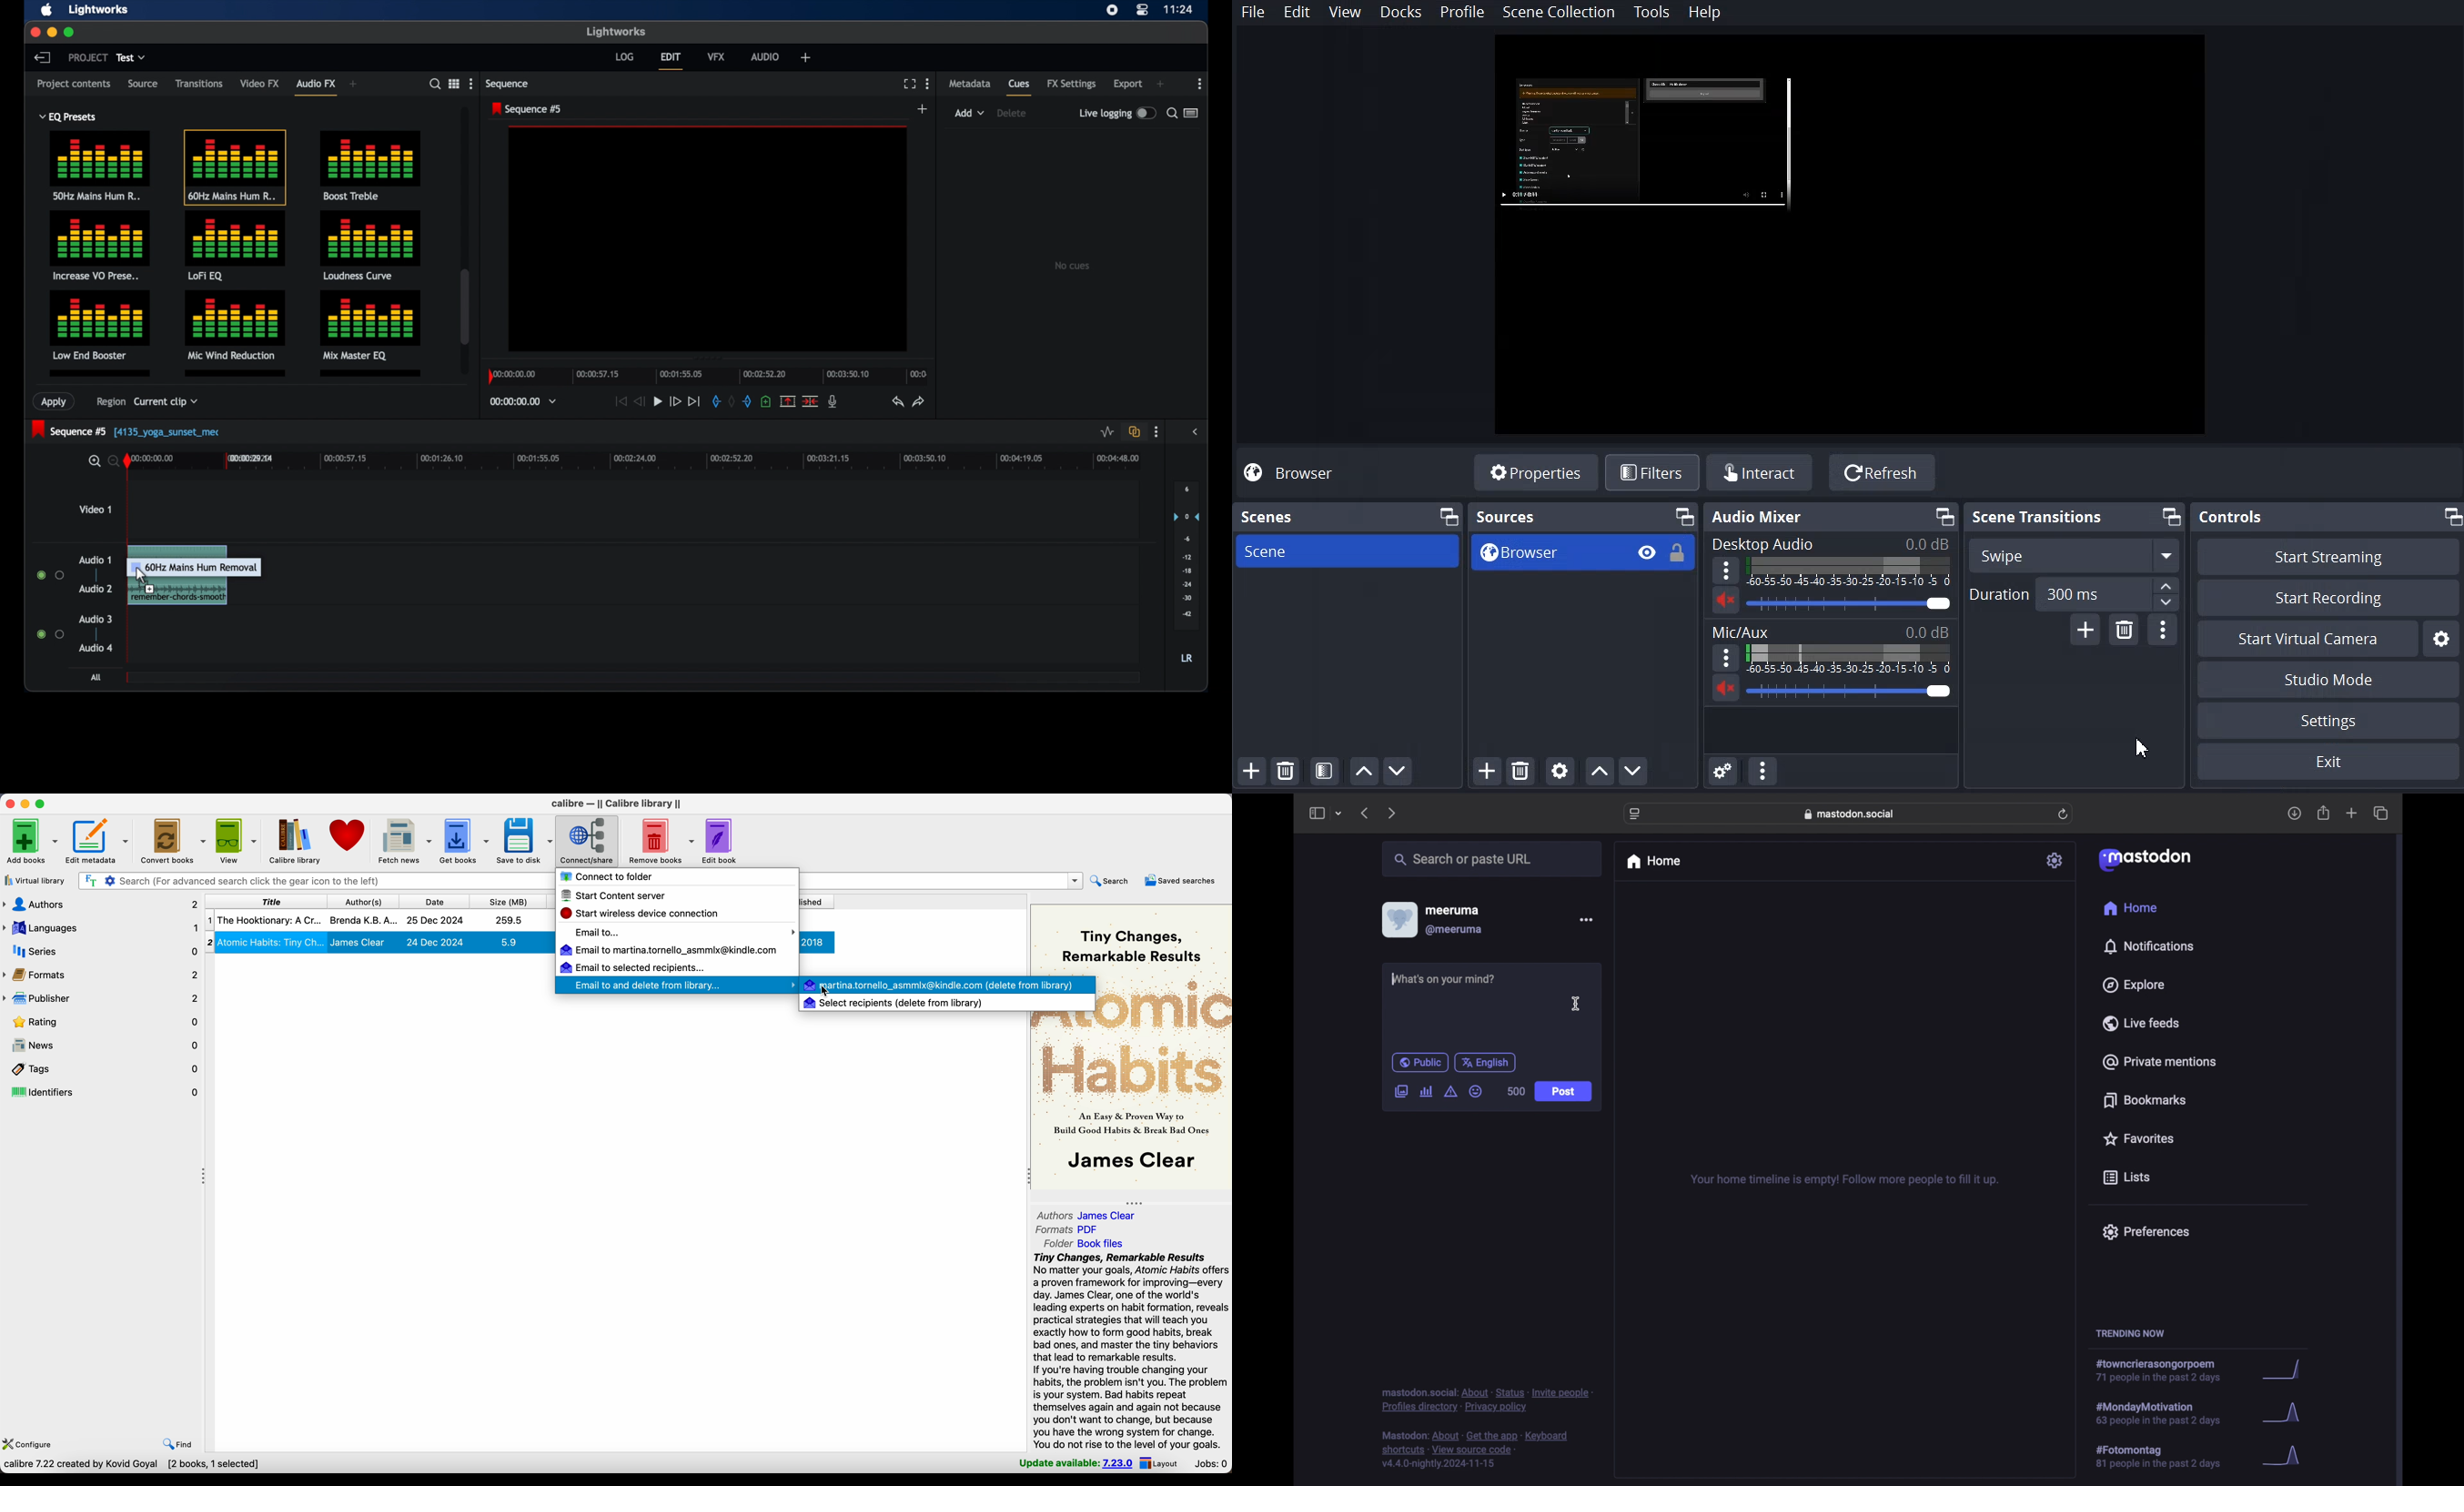  What do you see at coordinates (2126, 1179) in the screenshot?
I see `lists` at bounding box center [2126, 1179].